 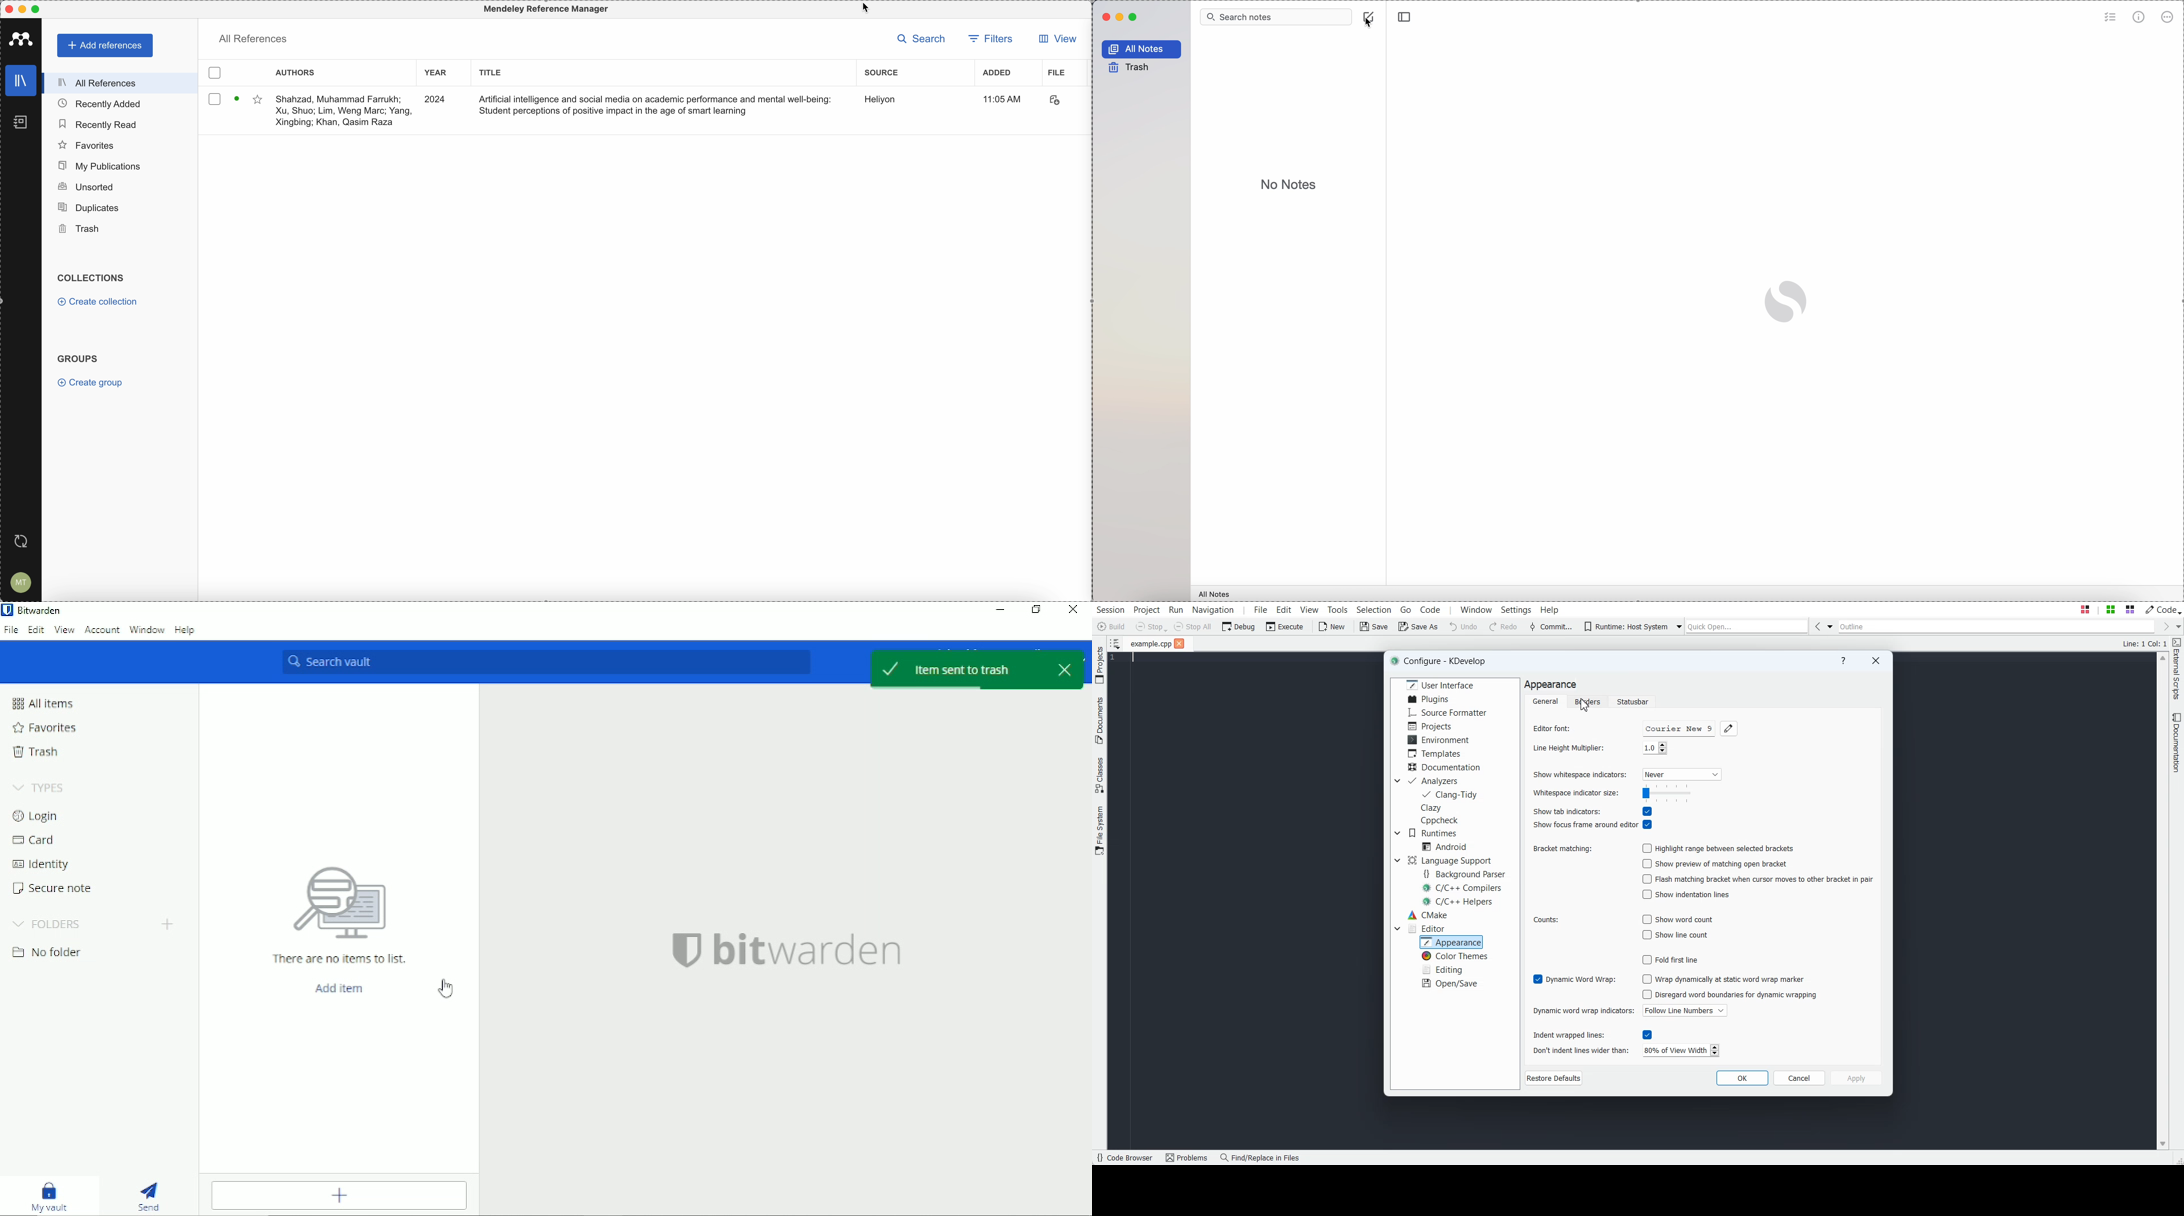 I want to click on more options, so click(x=2166, y=18).